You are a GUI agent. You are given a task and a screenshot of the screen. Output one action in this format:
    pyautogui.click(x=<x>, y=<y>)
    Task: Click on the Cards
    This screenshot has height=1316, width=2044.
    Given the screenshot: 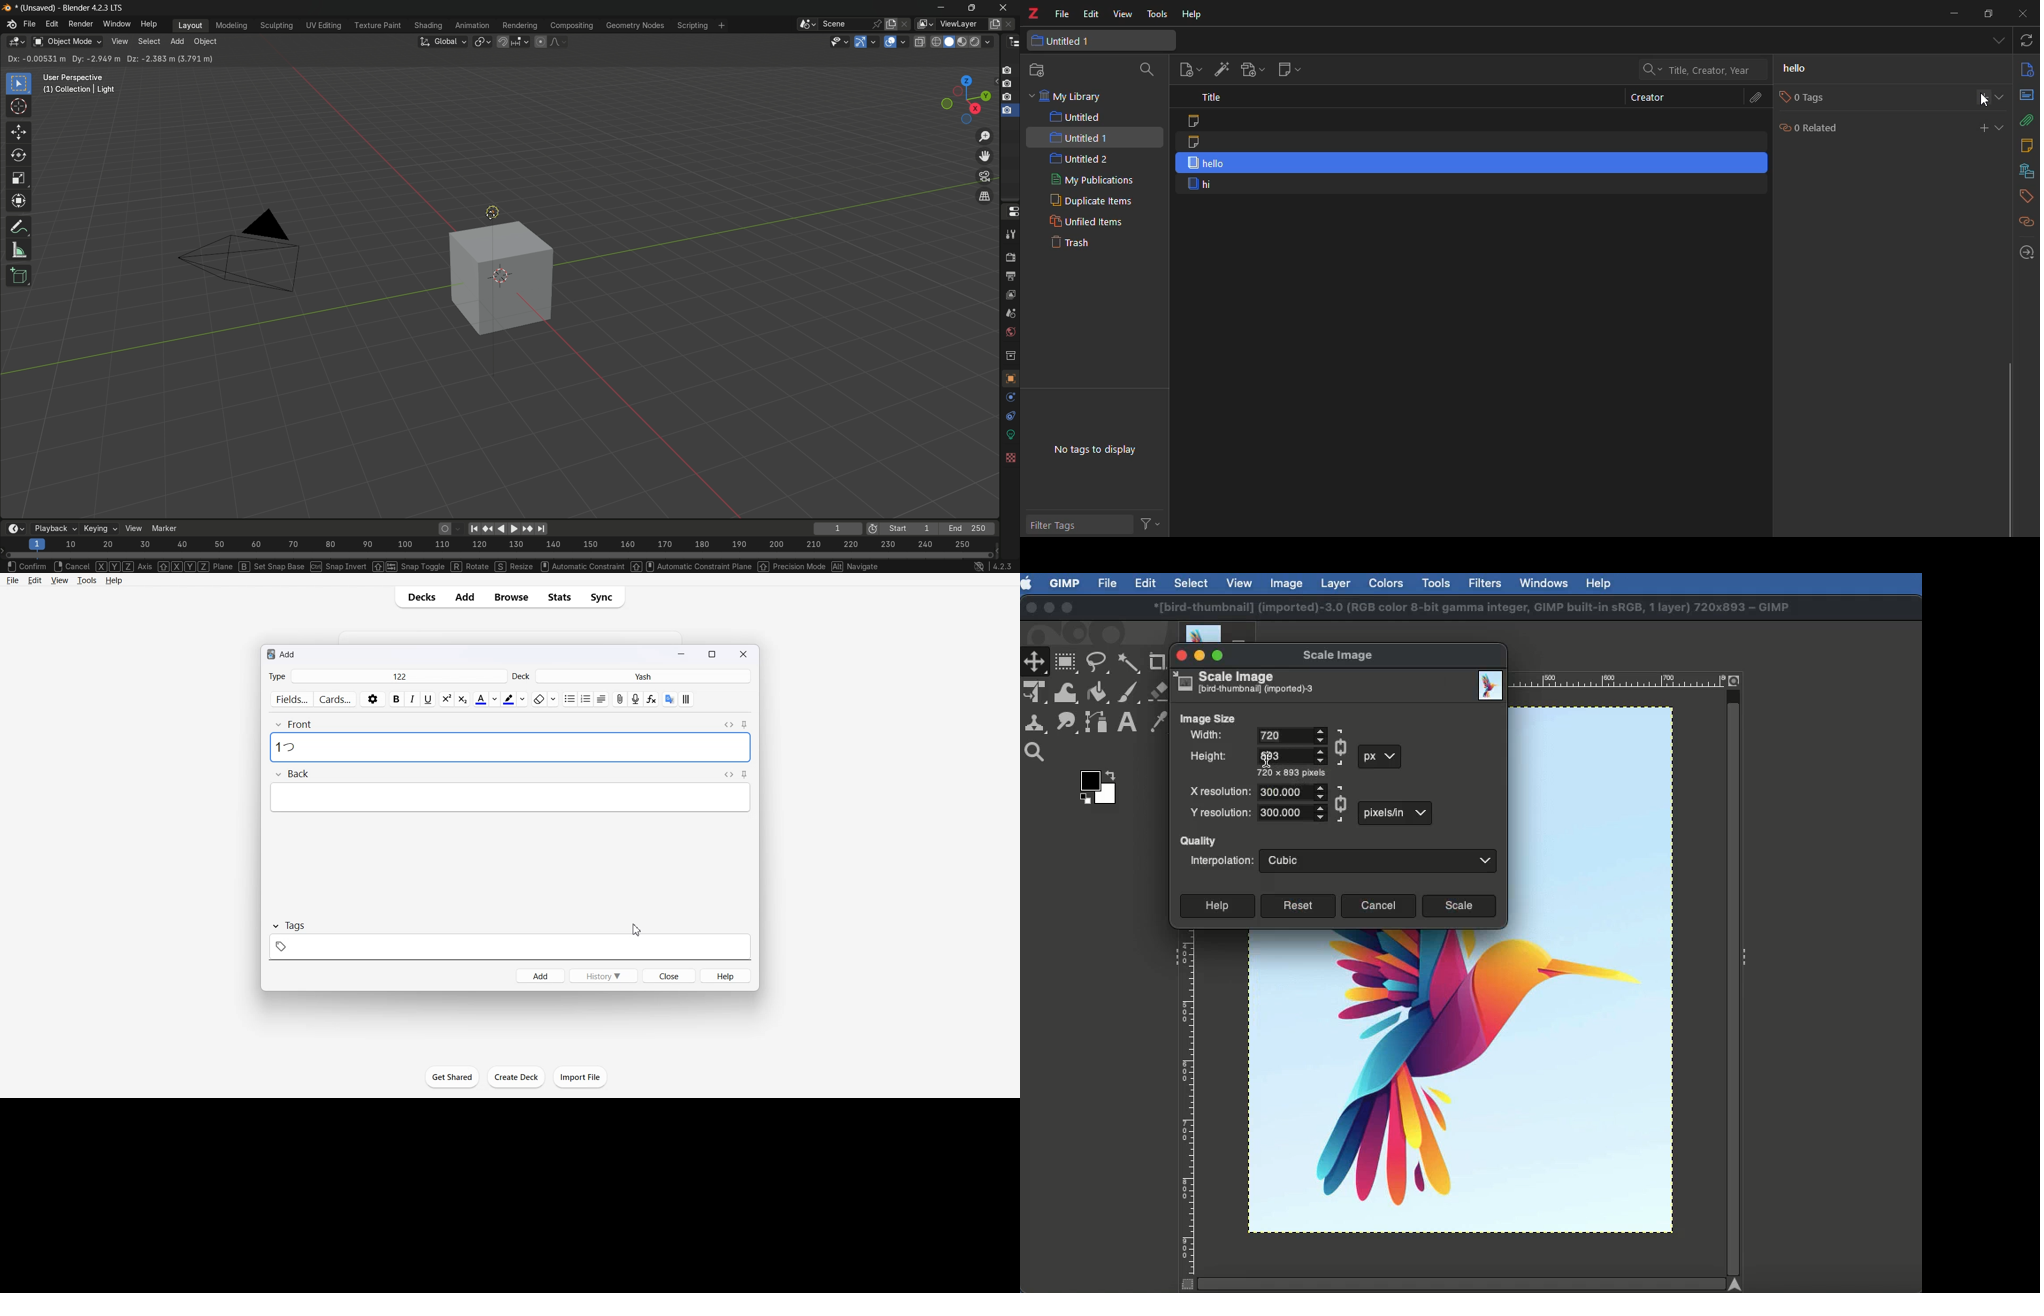 What is the action you would take?
    pyautogui.click(x=336, y=699)
    